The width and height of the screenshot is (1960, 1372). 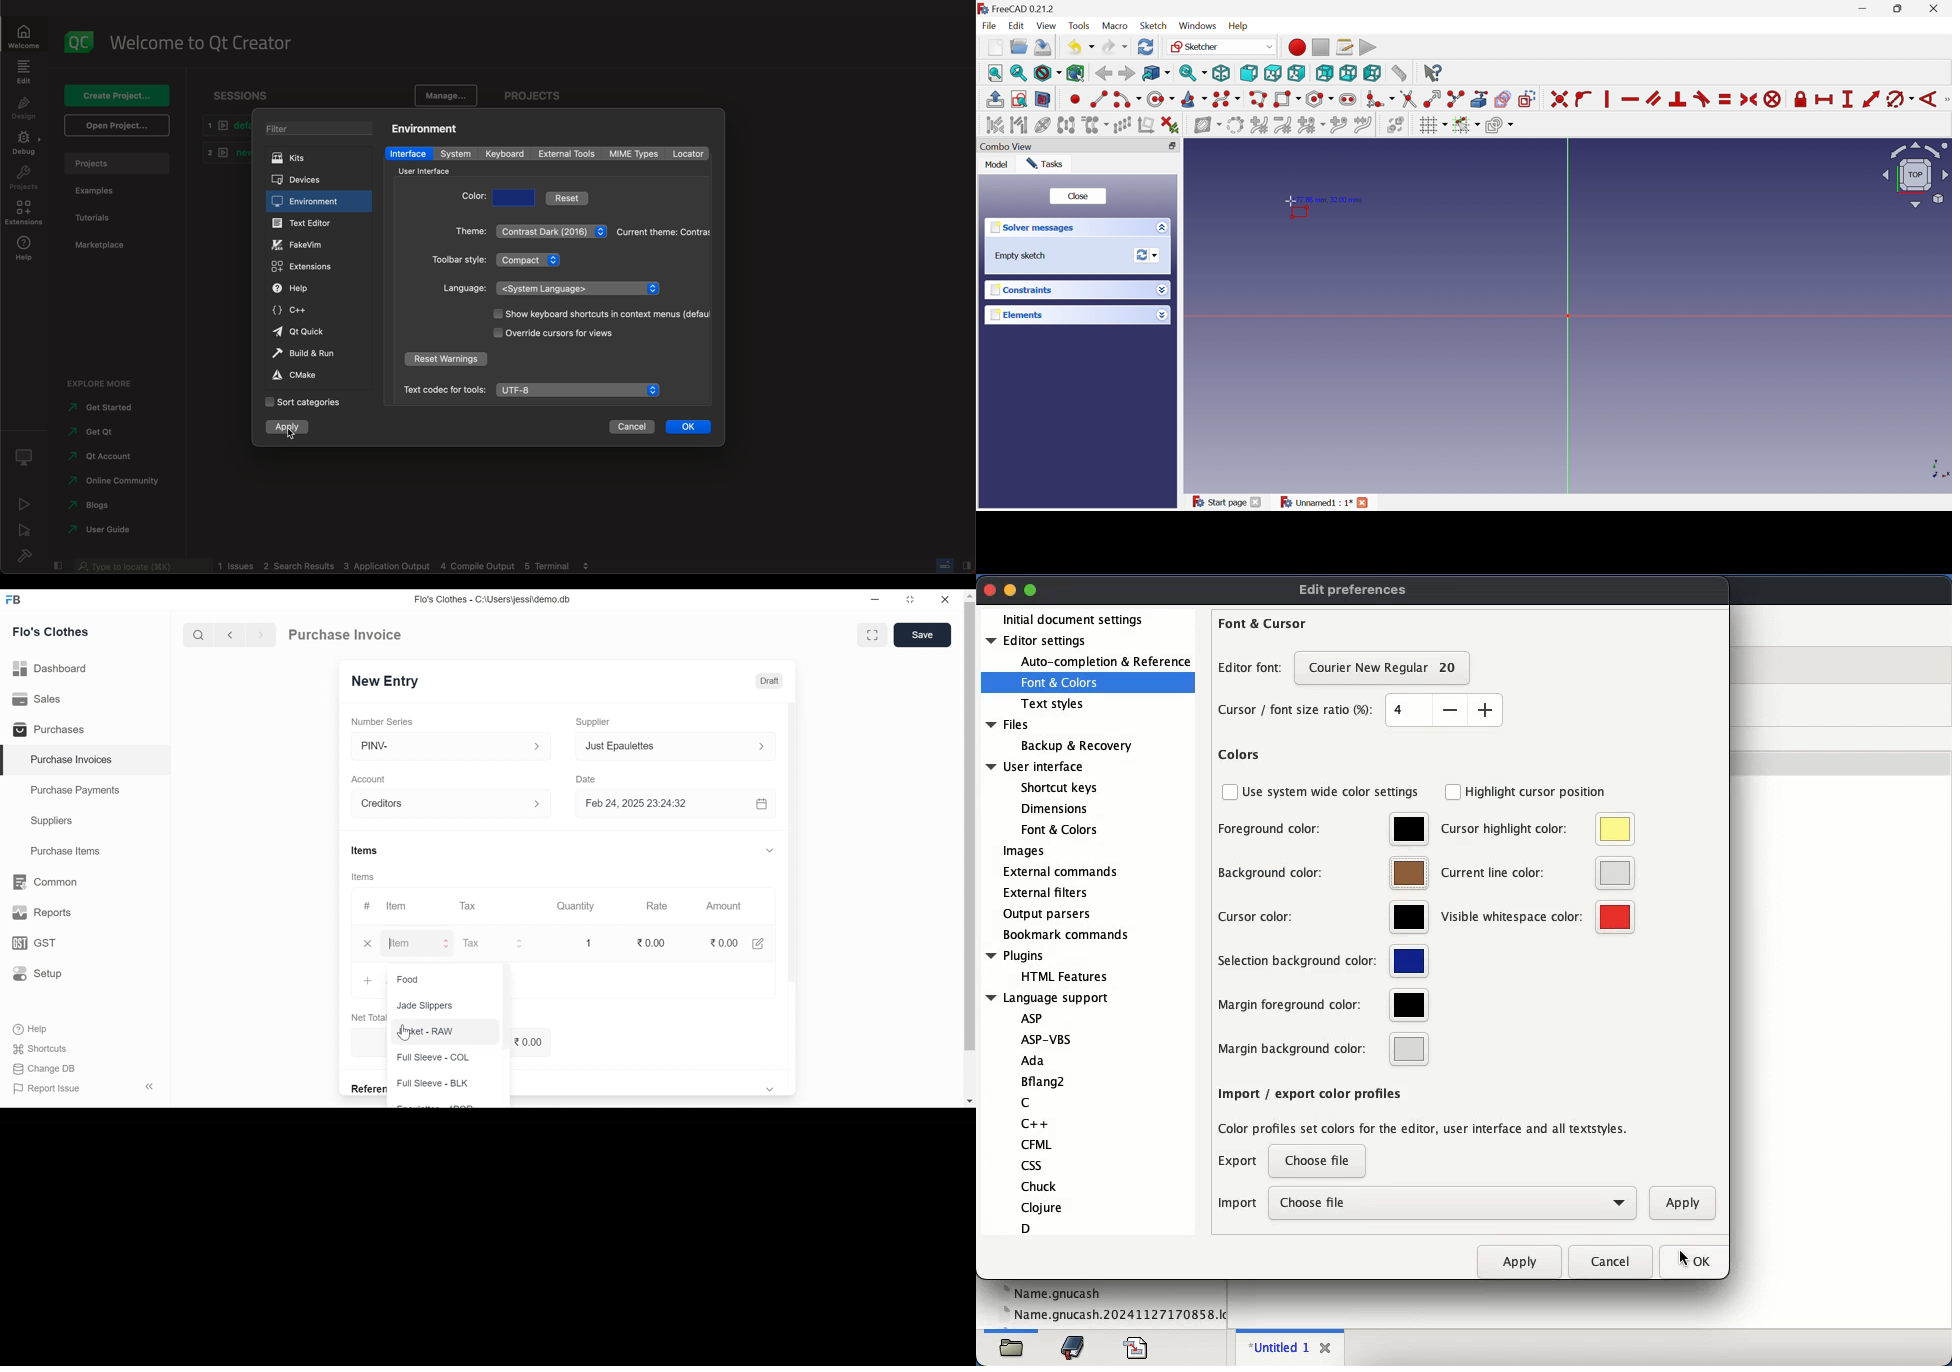 I want to click on toolbar style, so click(x=456, y=261).